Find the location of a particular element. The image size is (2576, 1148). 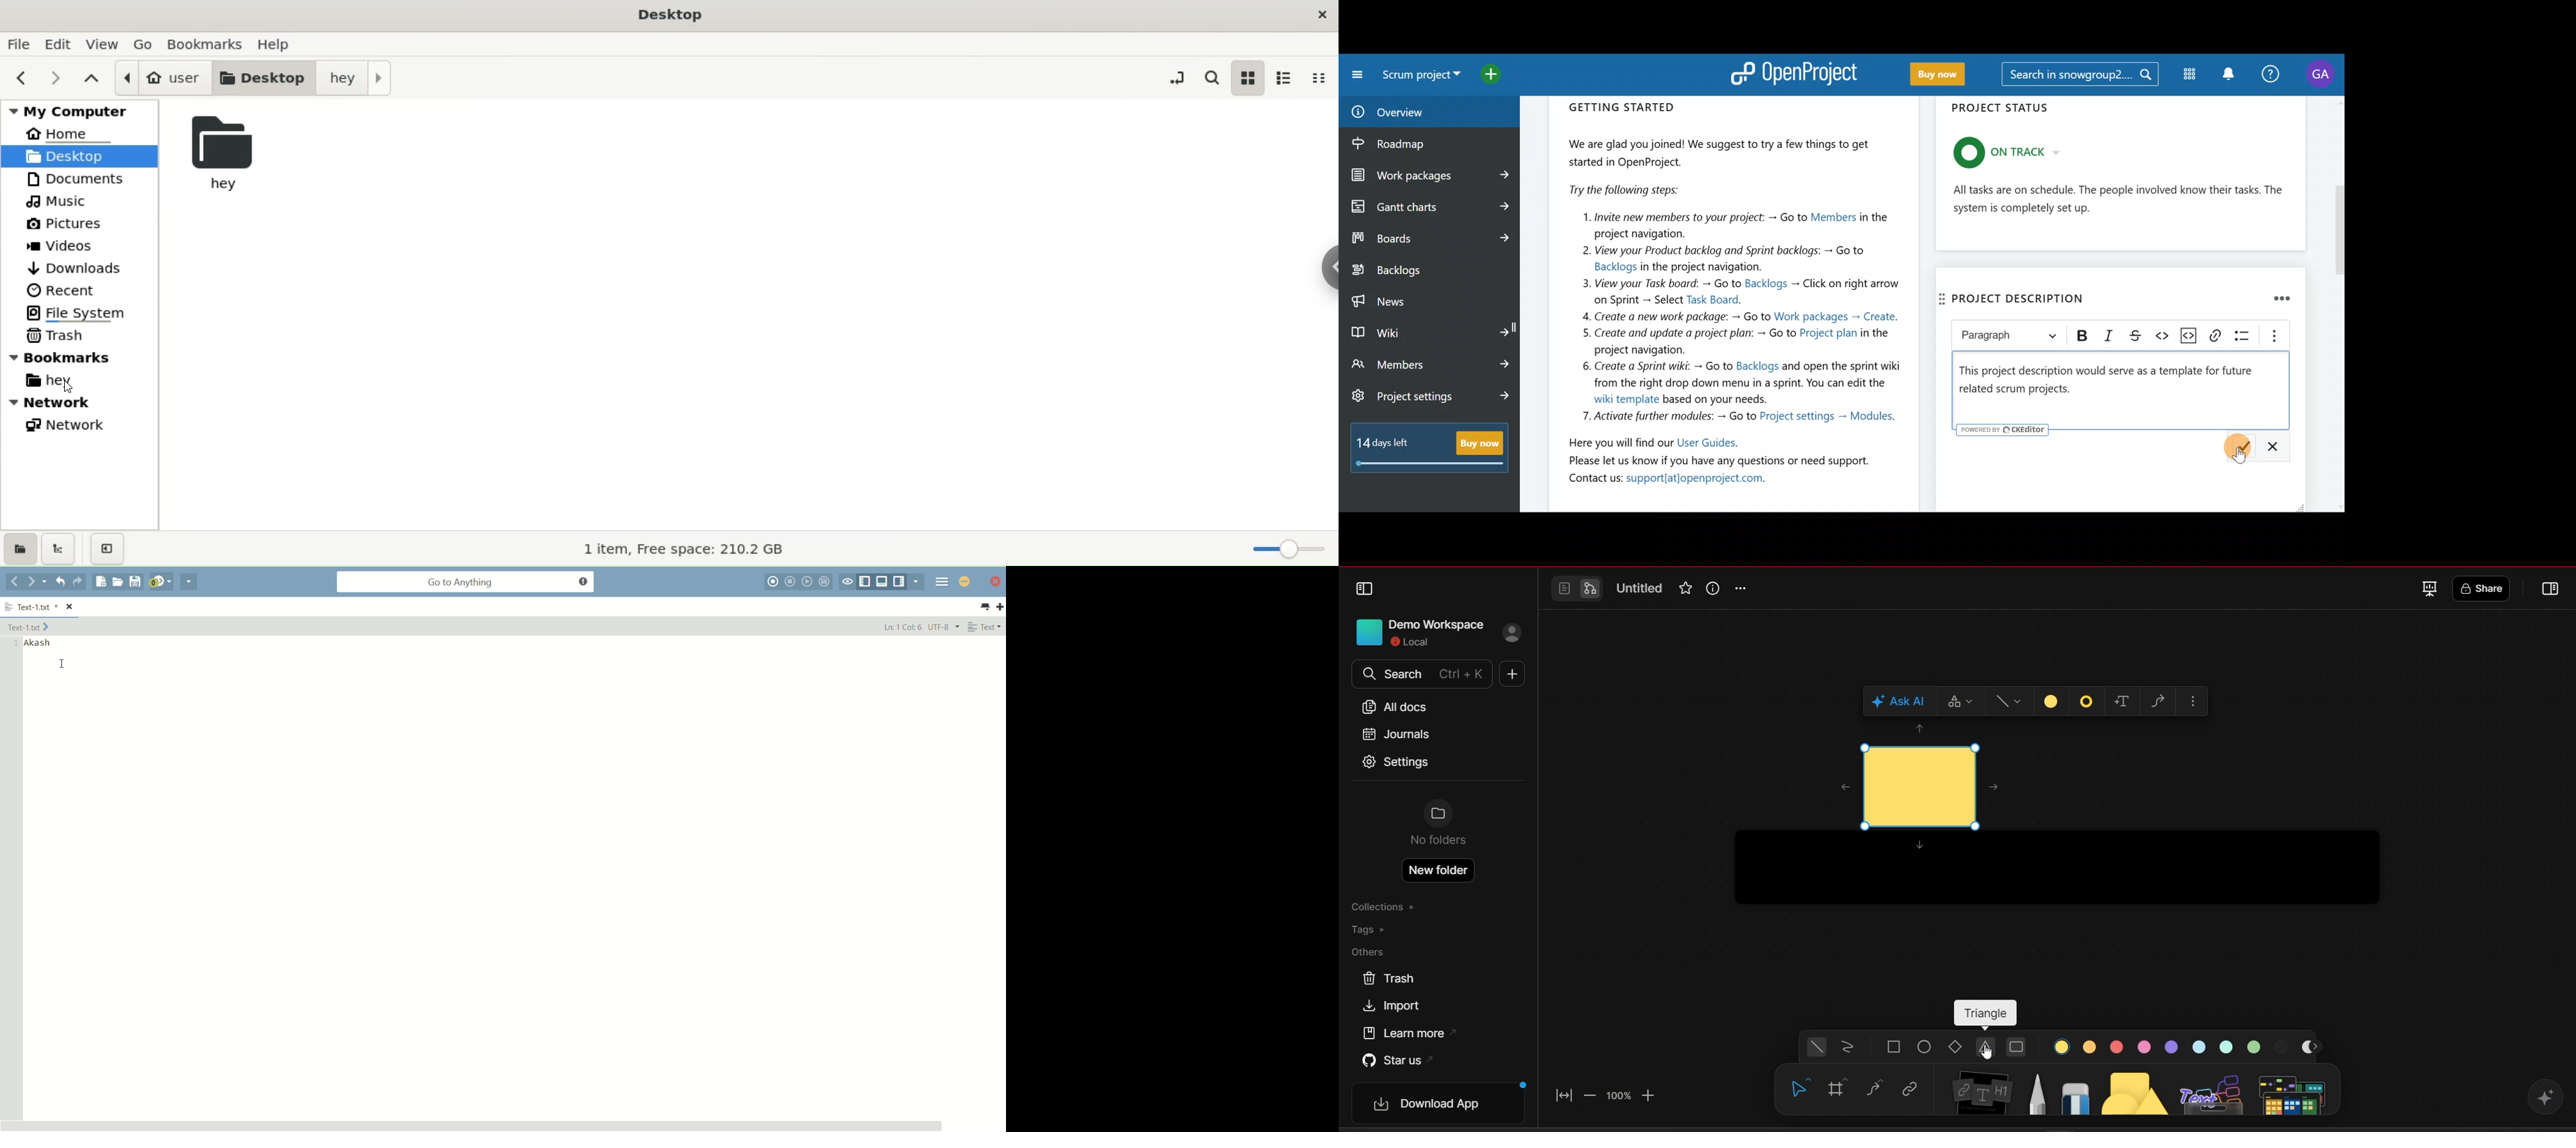

chrome options is located at coordinates (1327, 268).